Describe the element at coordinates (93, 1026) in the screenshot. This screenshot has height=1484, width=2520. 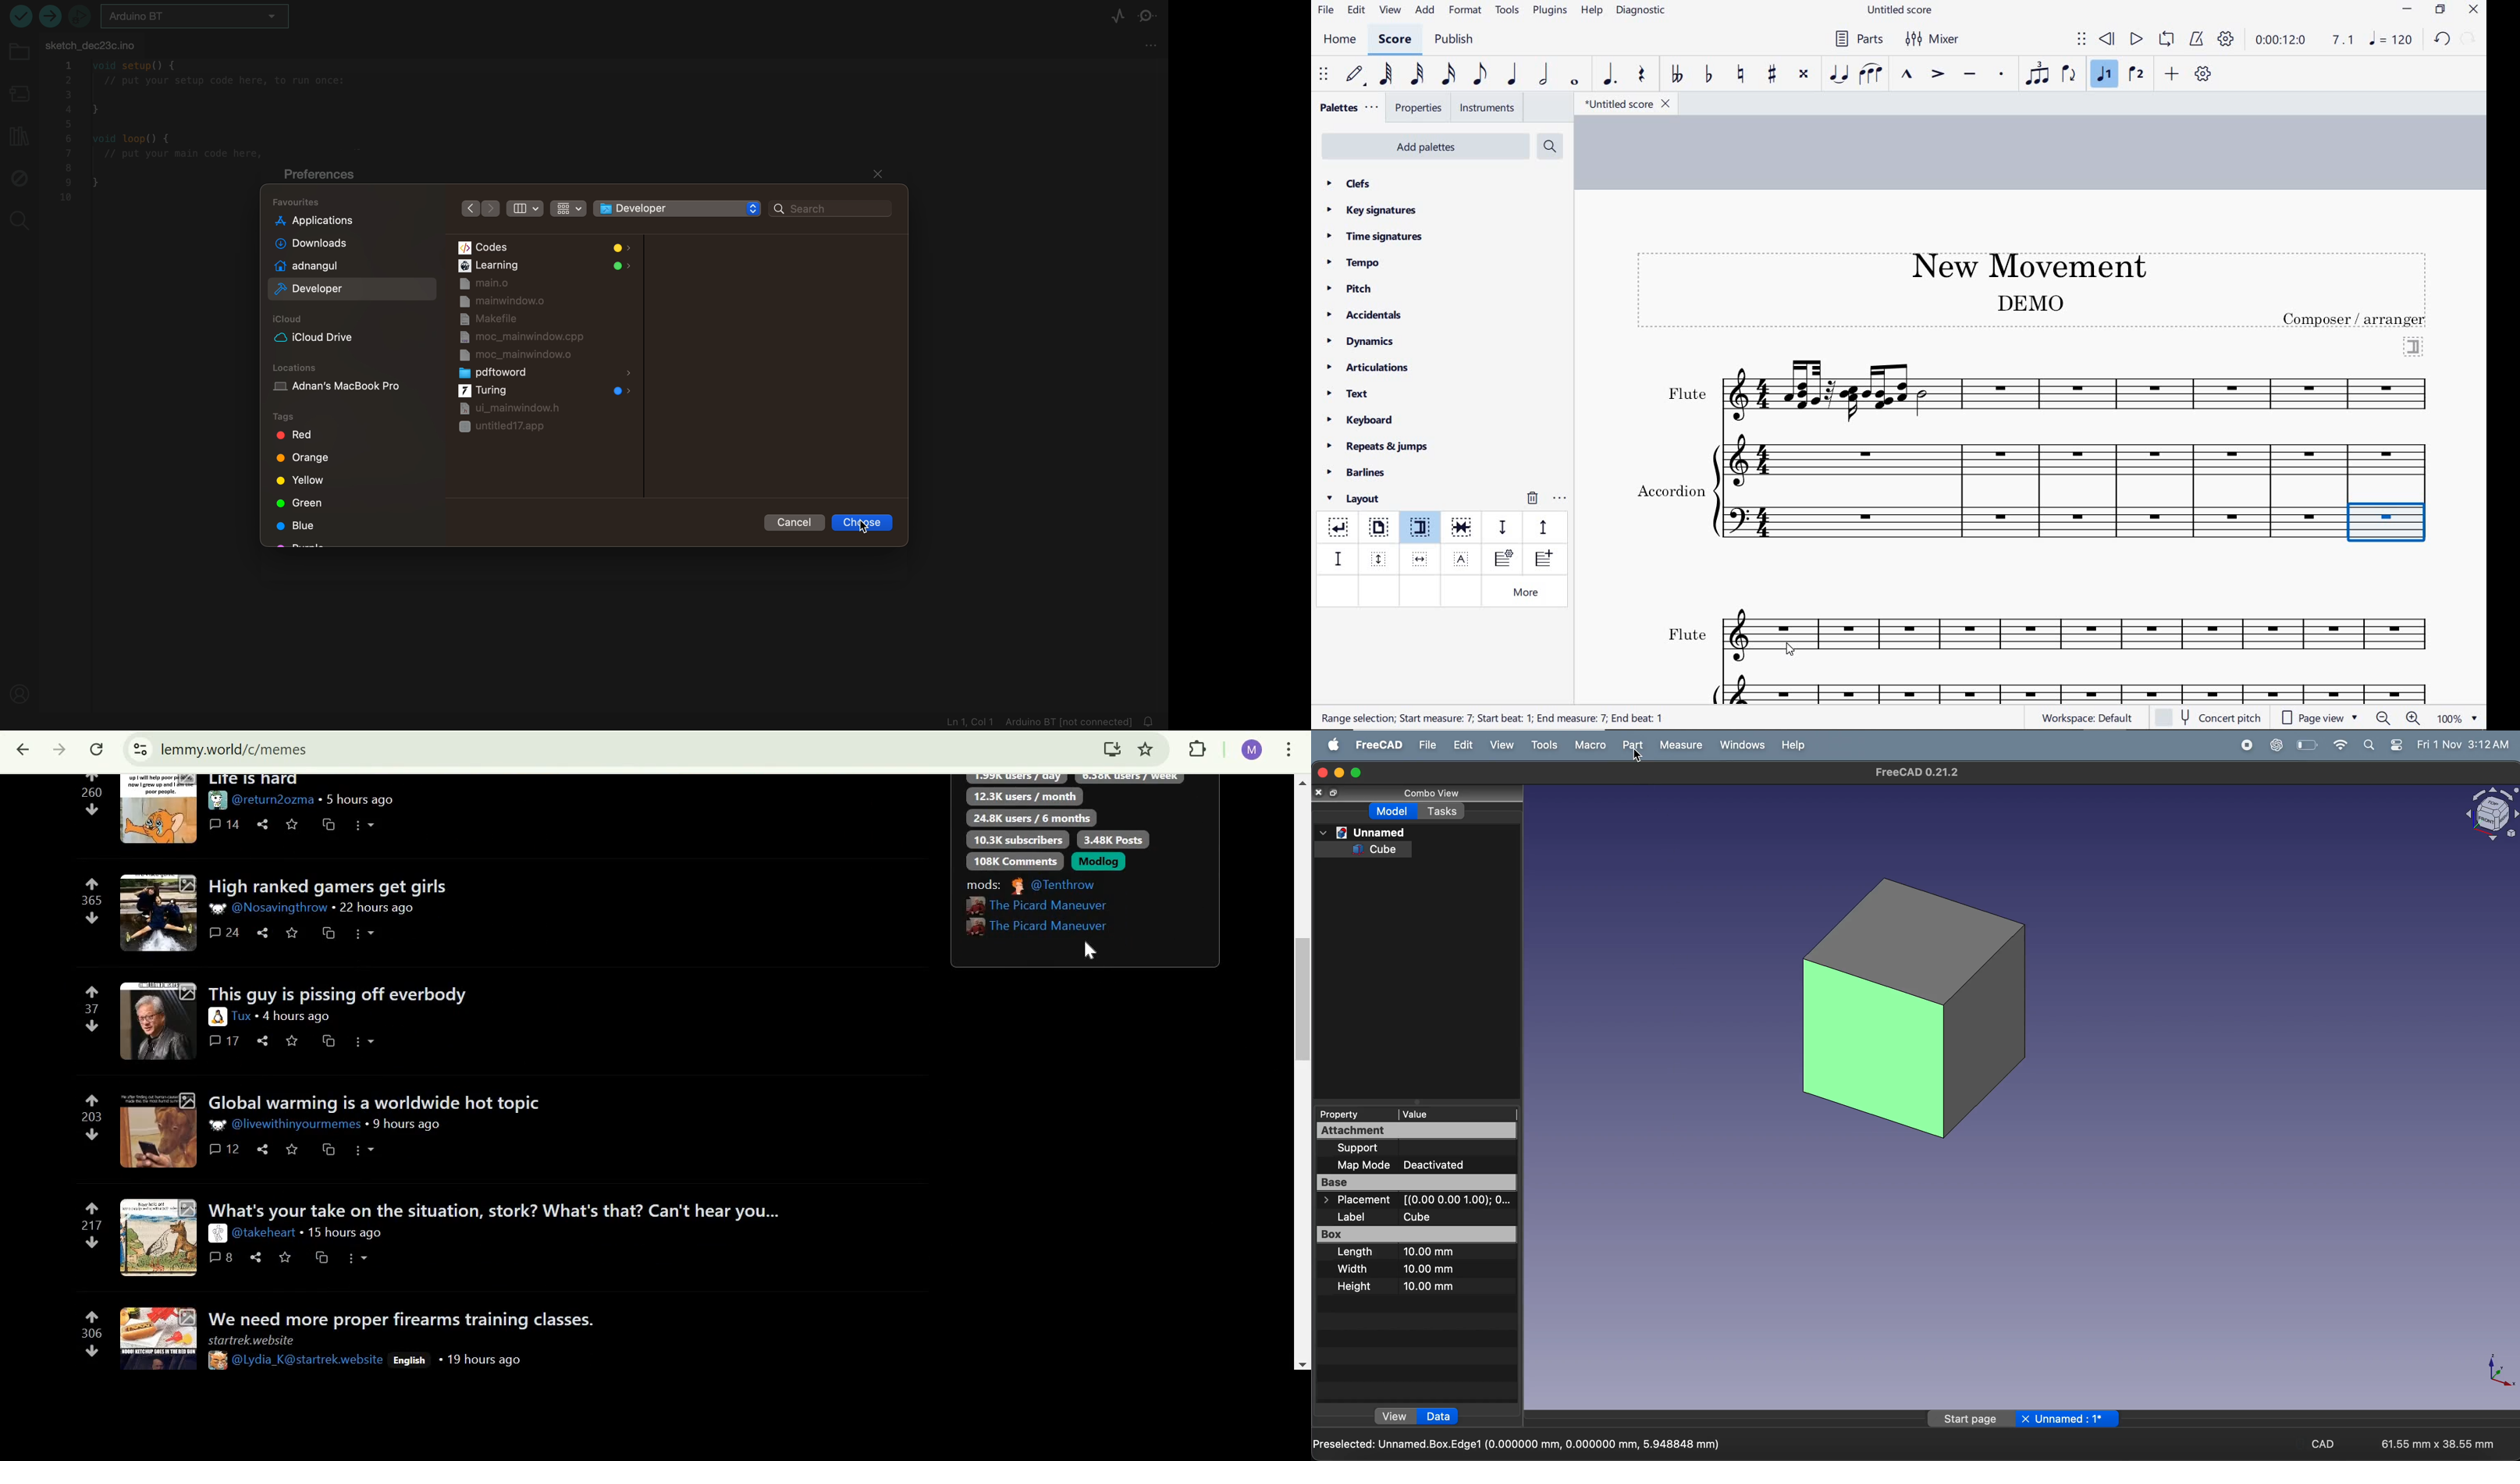
I see `downvote` at that location.